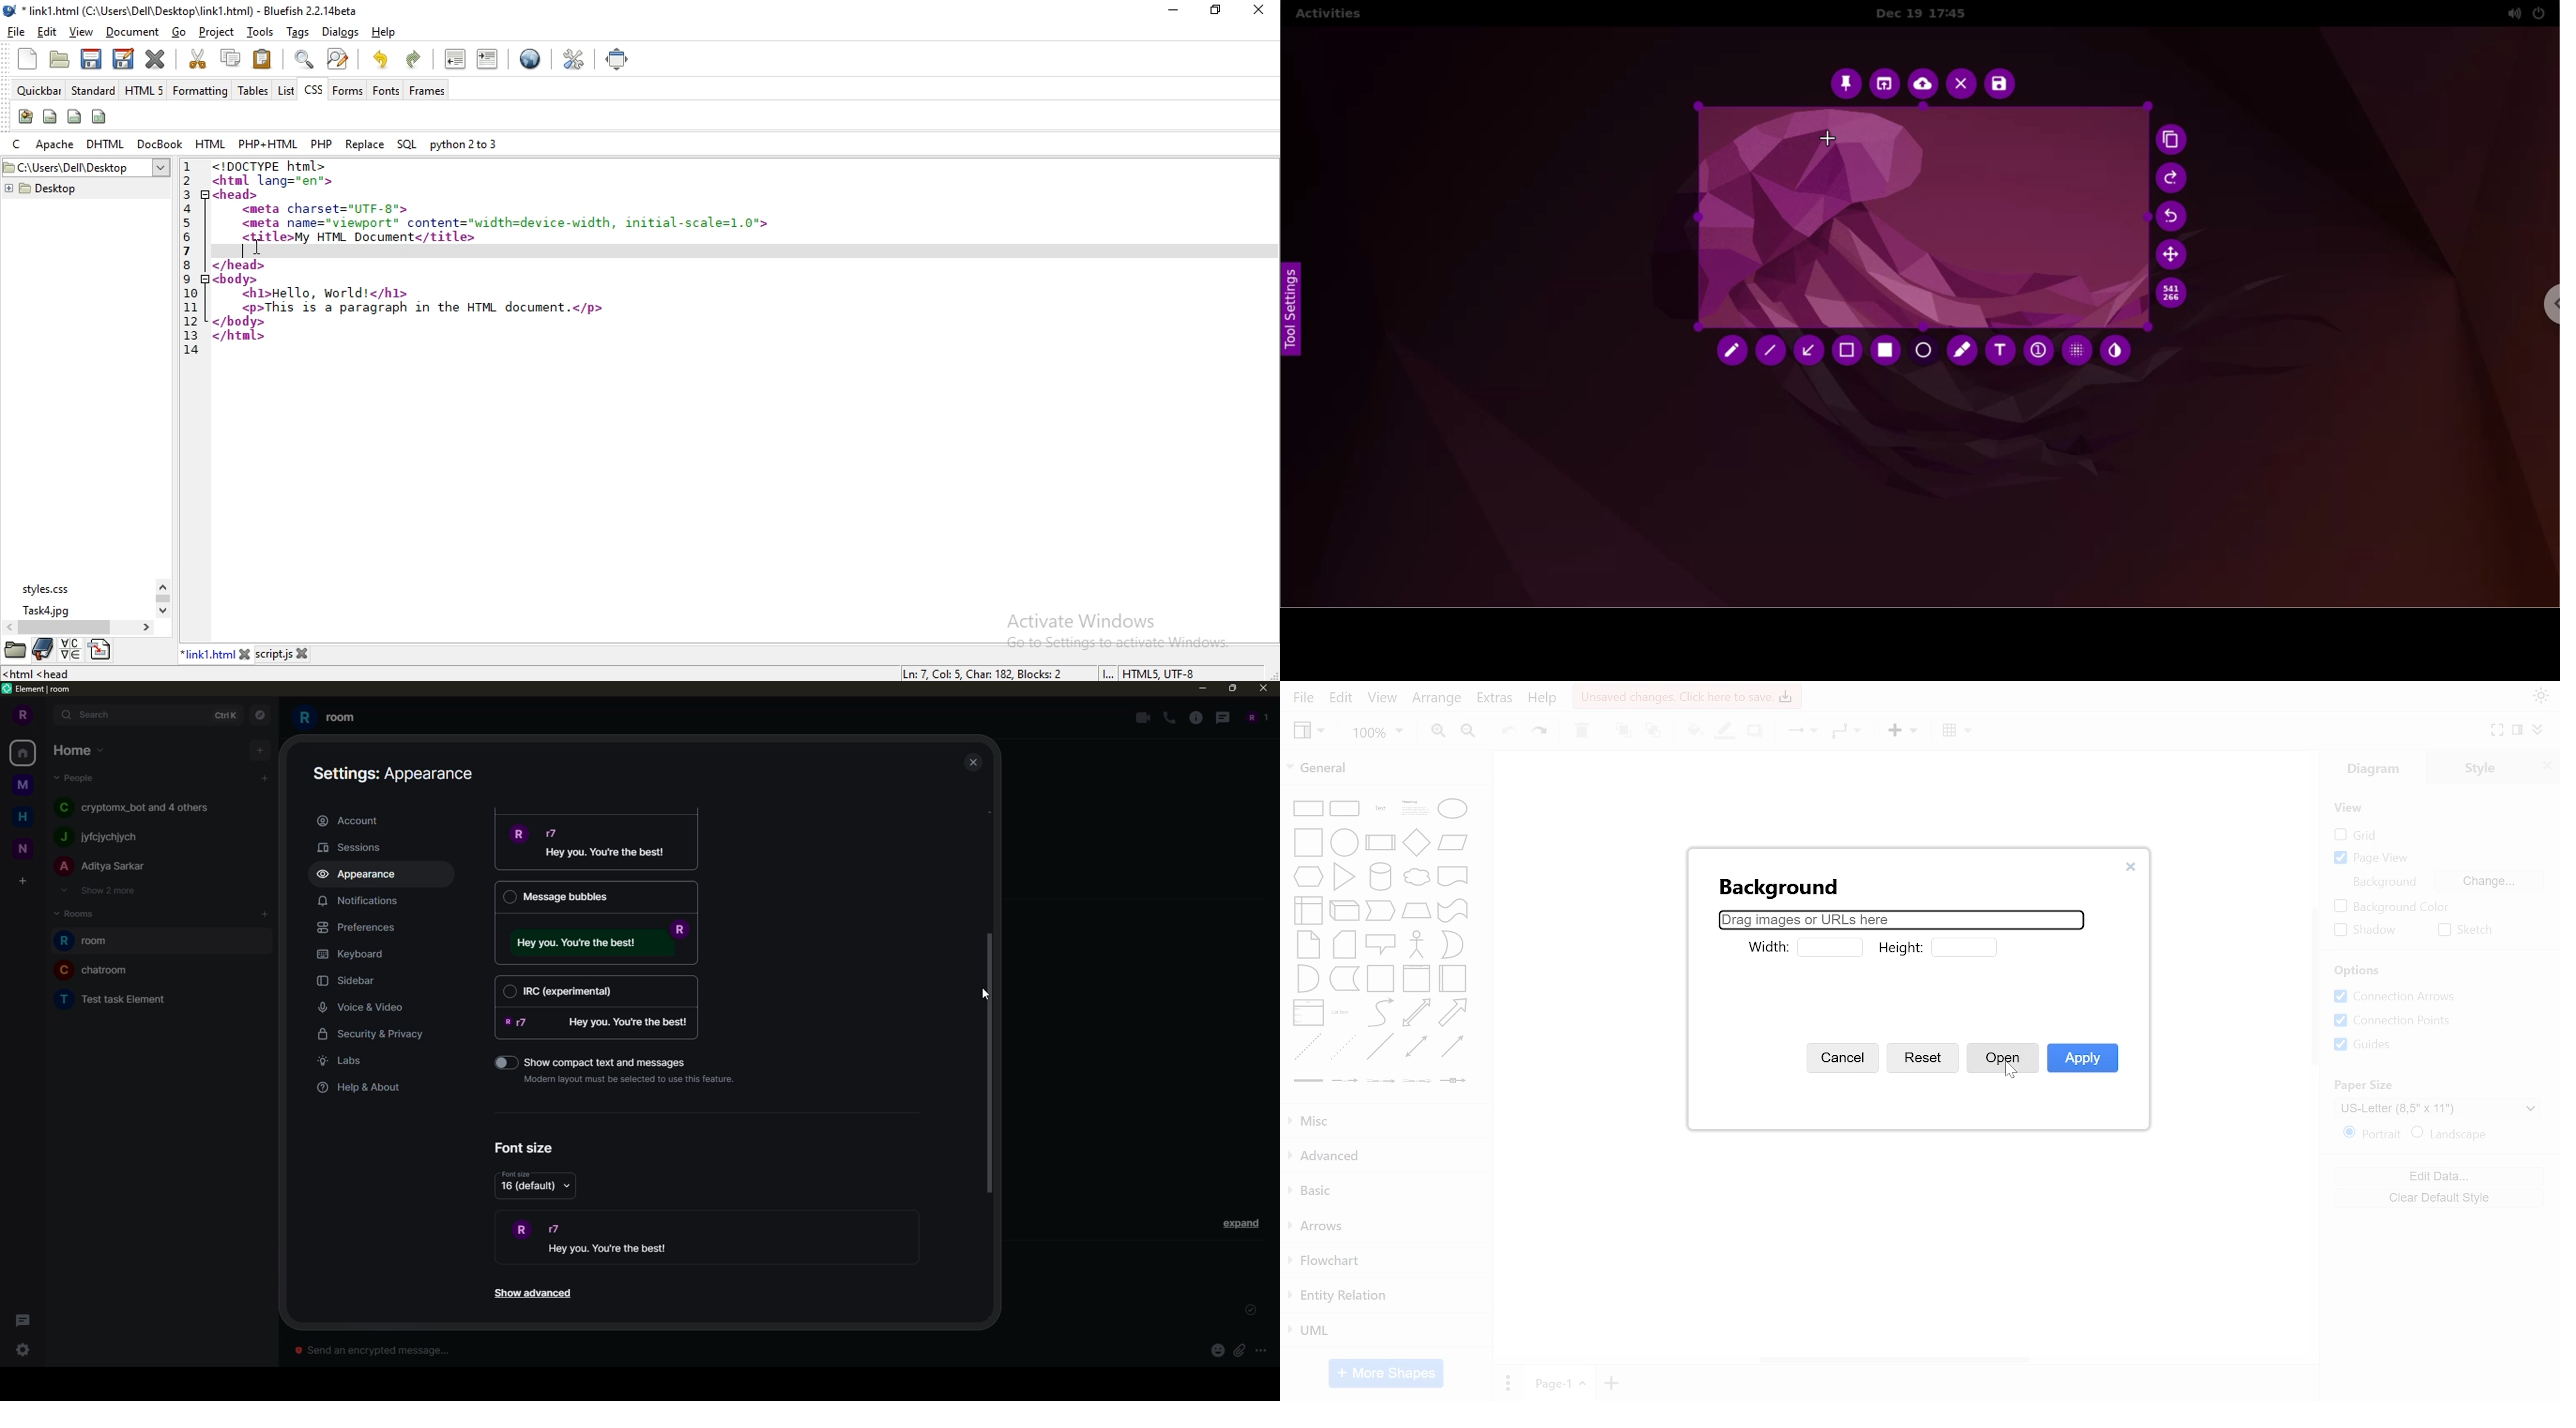 The width and height of the screenshot is (2576, 1428). What do you see at coordinates (1692, 730) in the screenshot?
I see `fill color` at bounding box center [1692, 730].